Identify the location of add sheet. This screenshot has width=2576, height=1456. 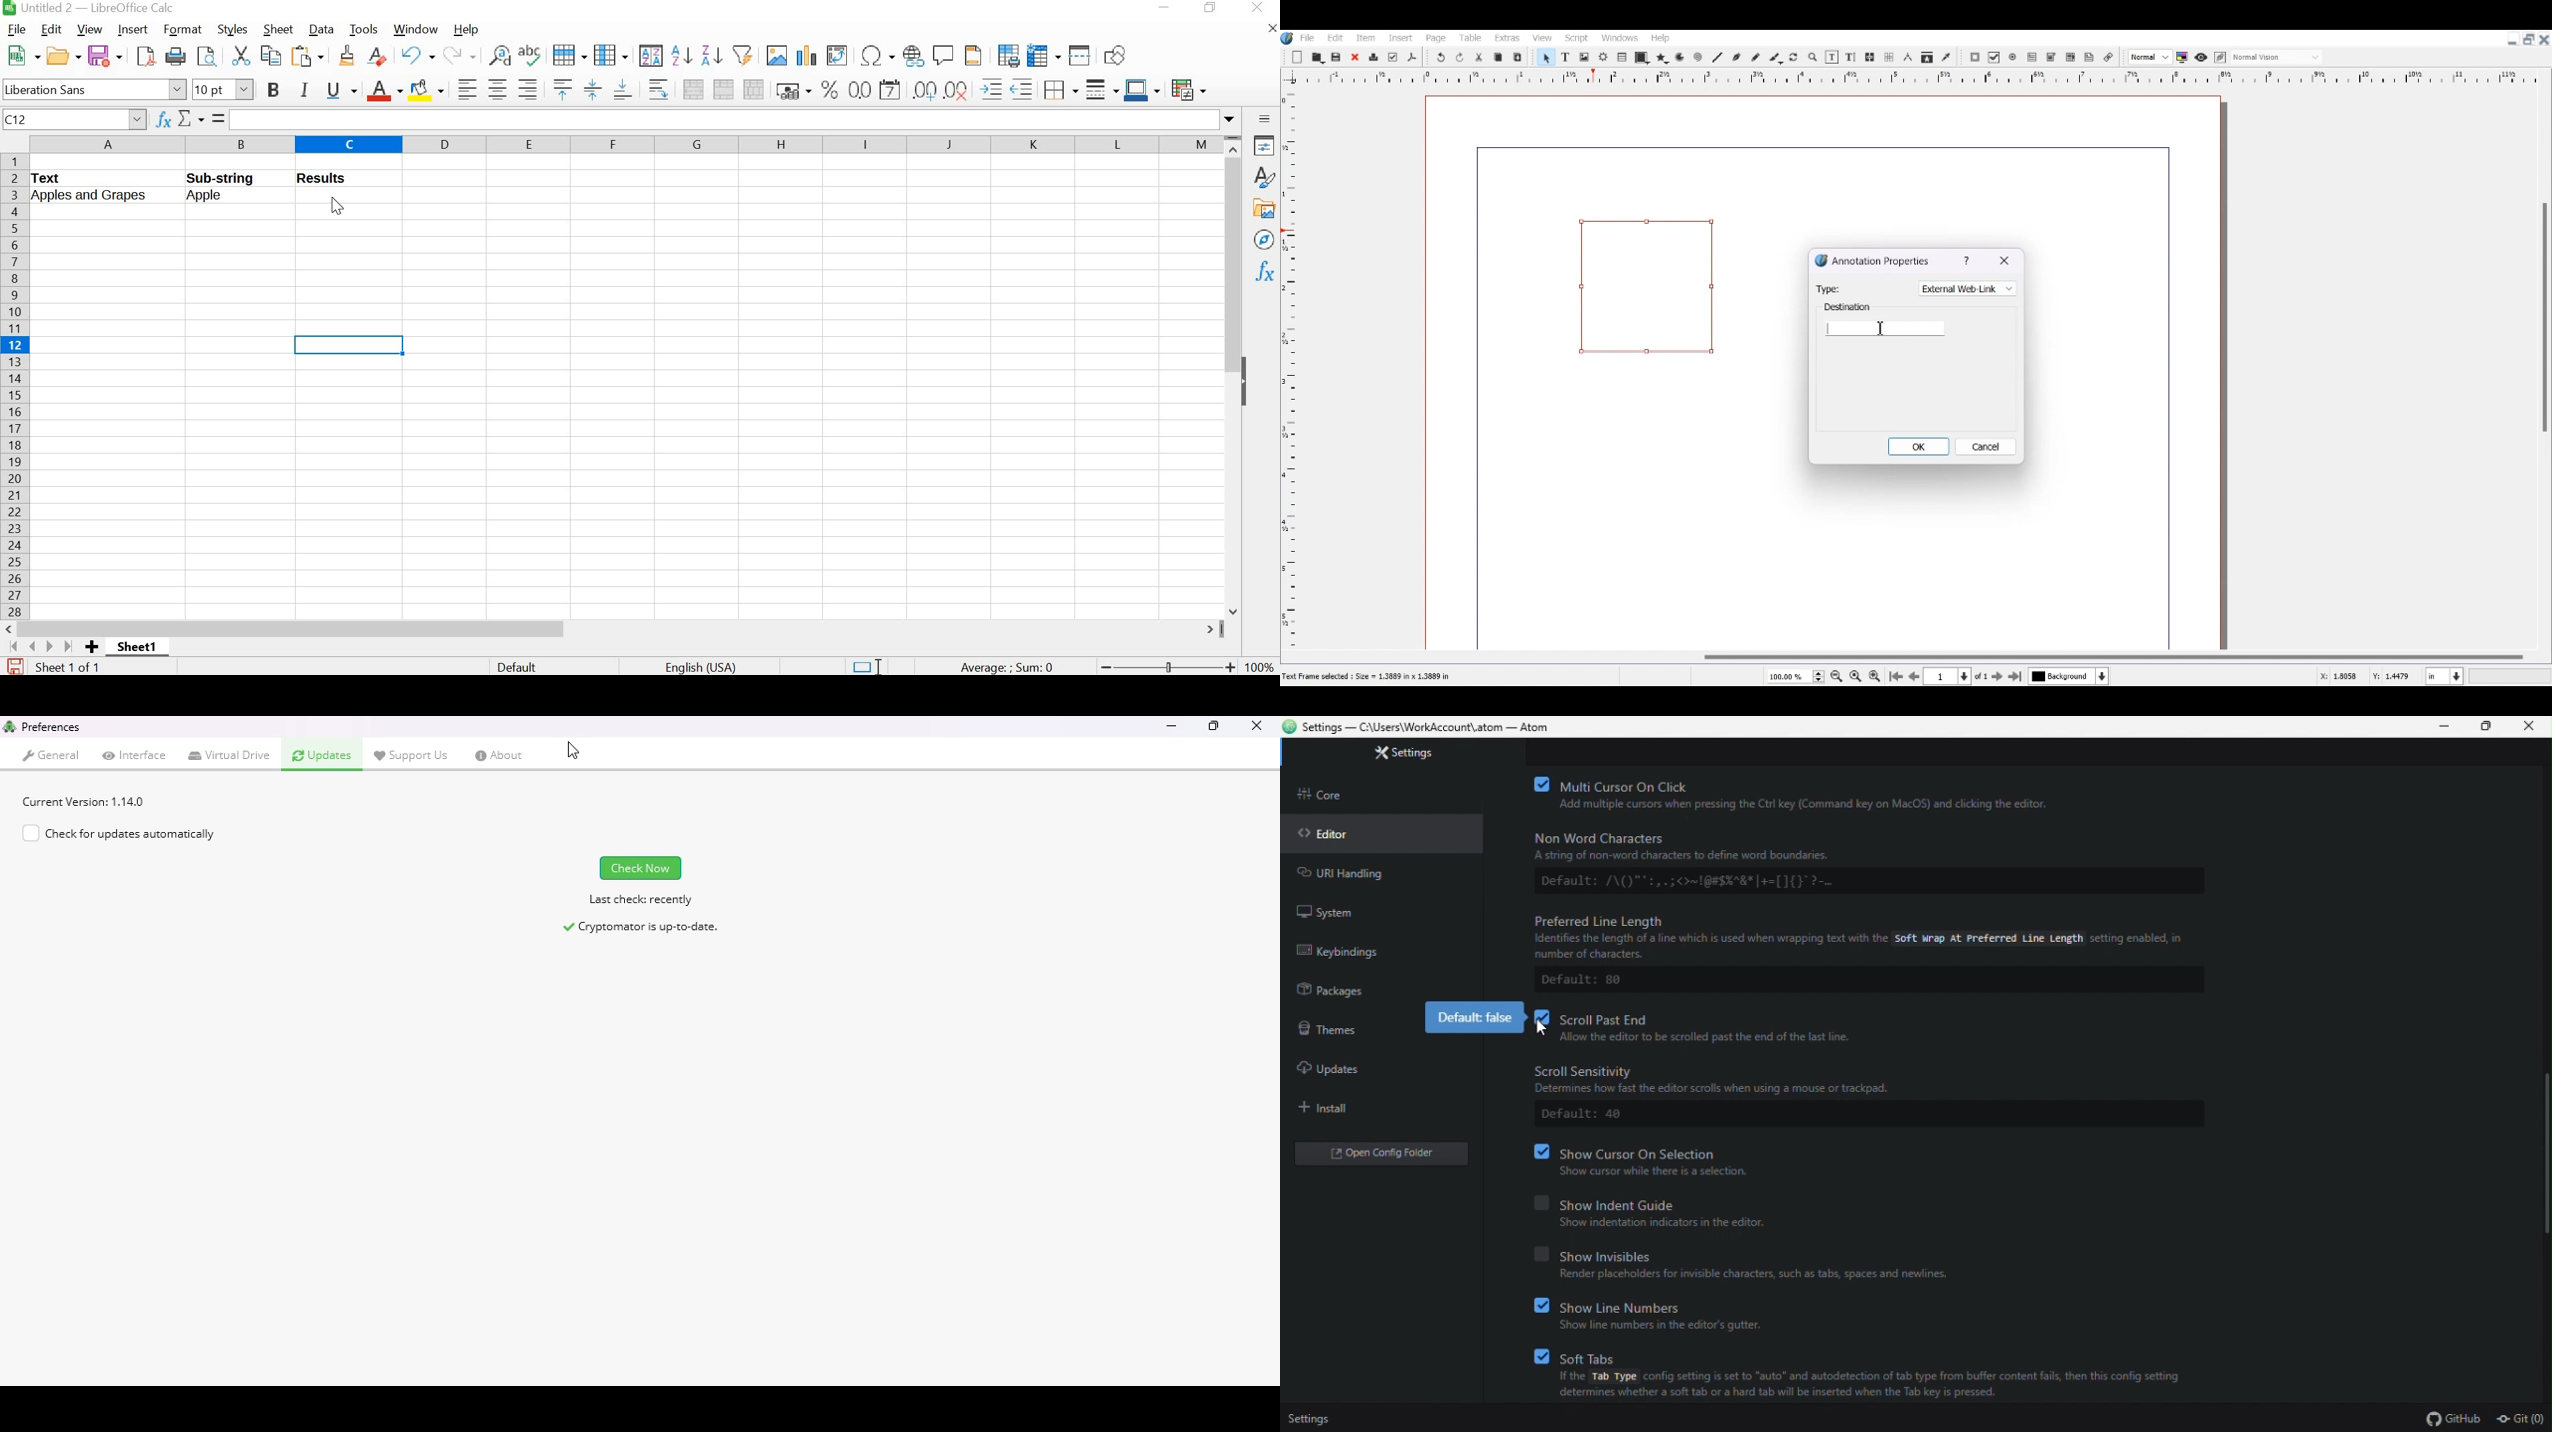
(94, 648).